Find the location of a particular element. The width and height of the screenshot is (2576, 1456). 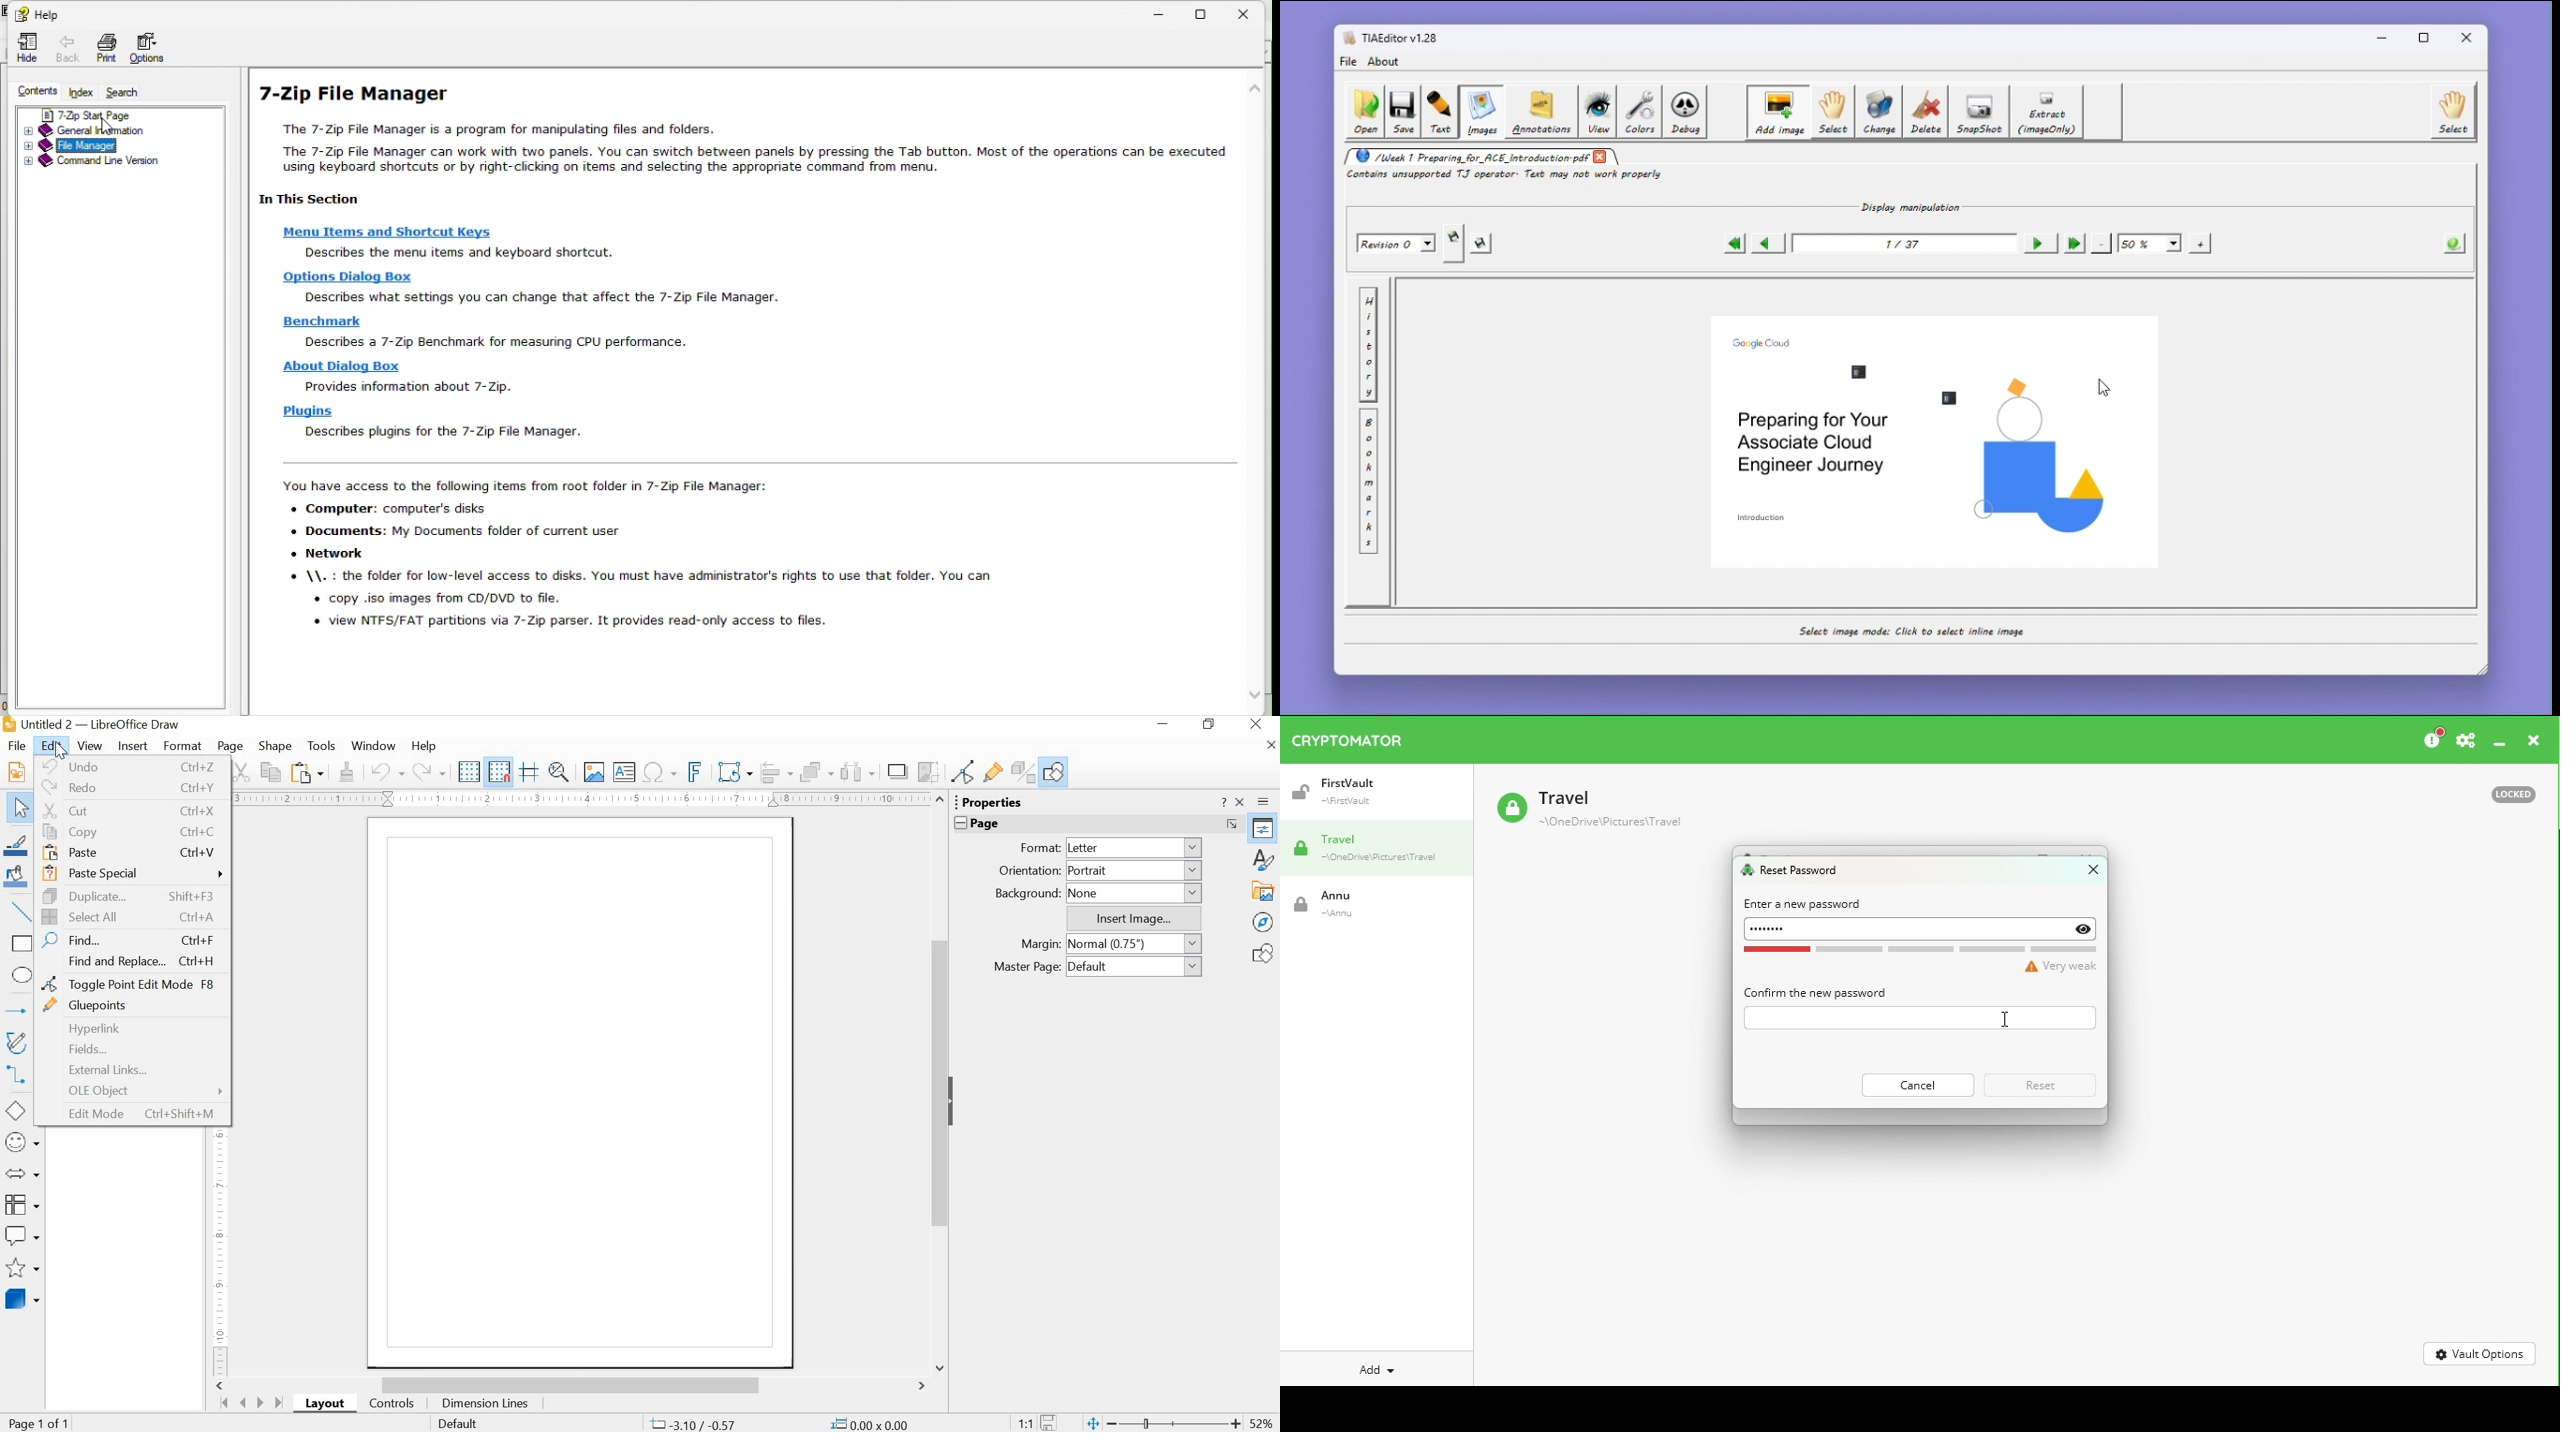

Window is located at coordinates (373, 745).